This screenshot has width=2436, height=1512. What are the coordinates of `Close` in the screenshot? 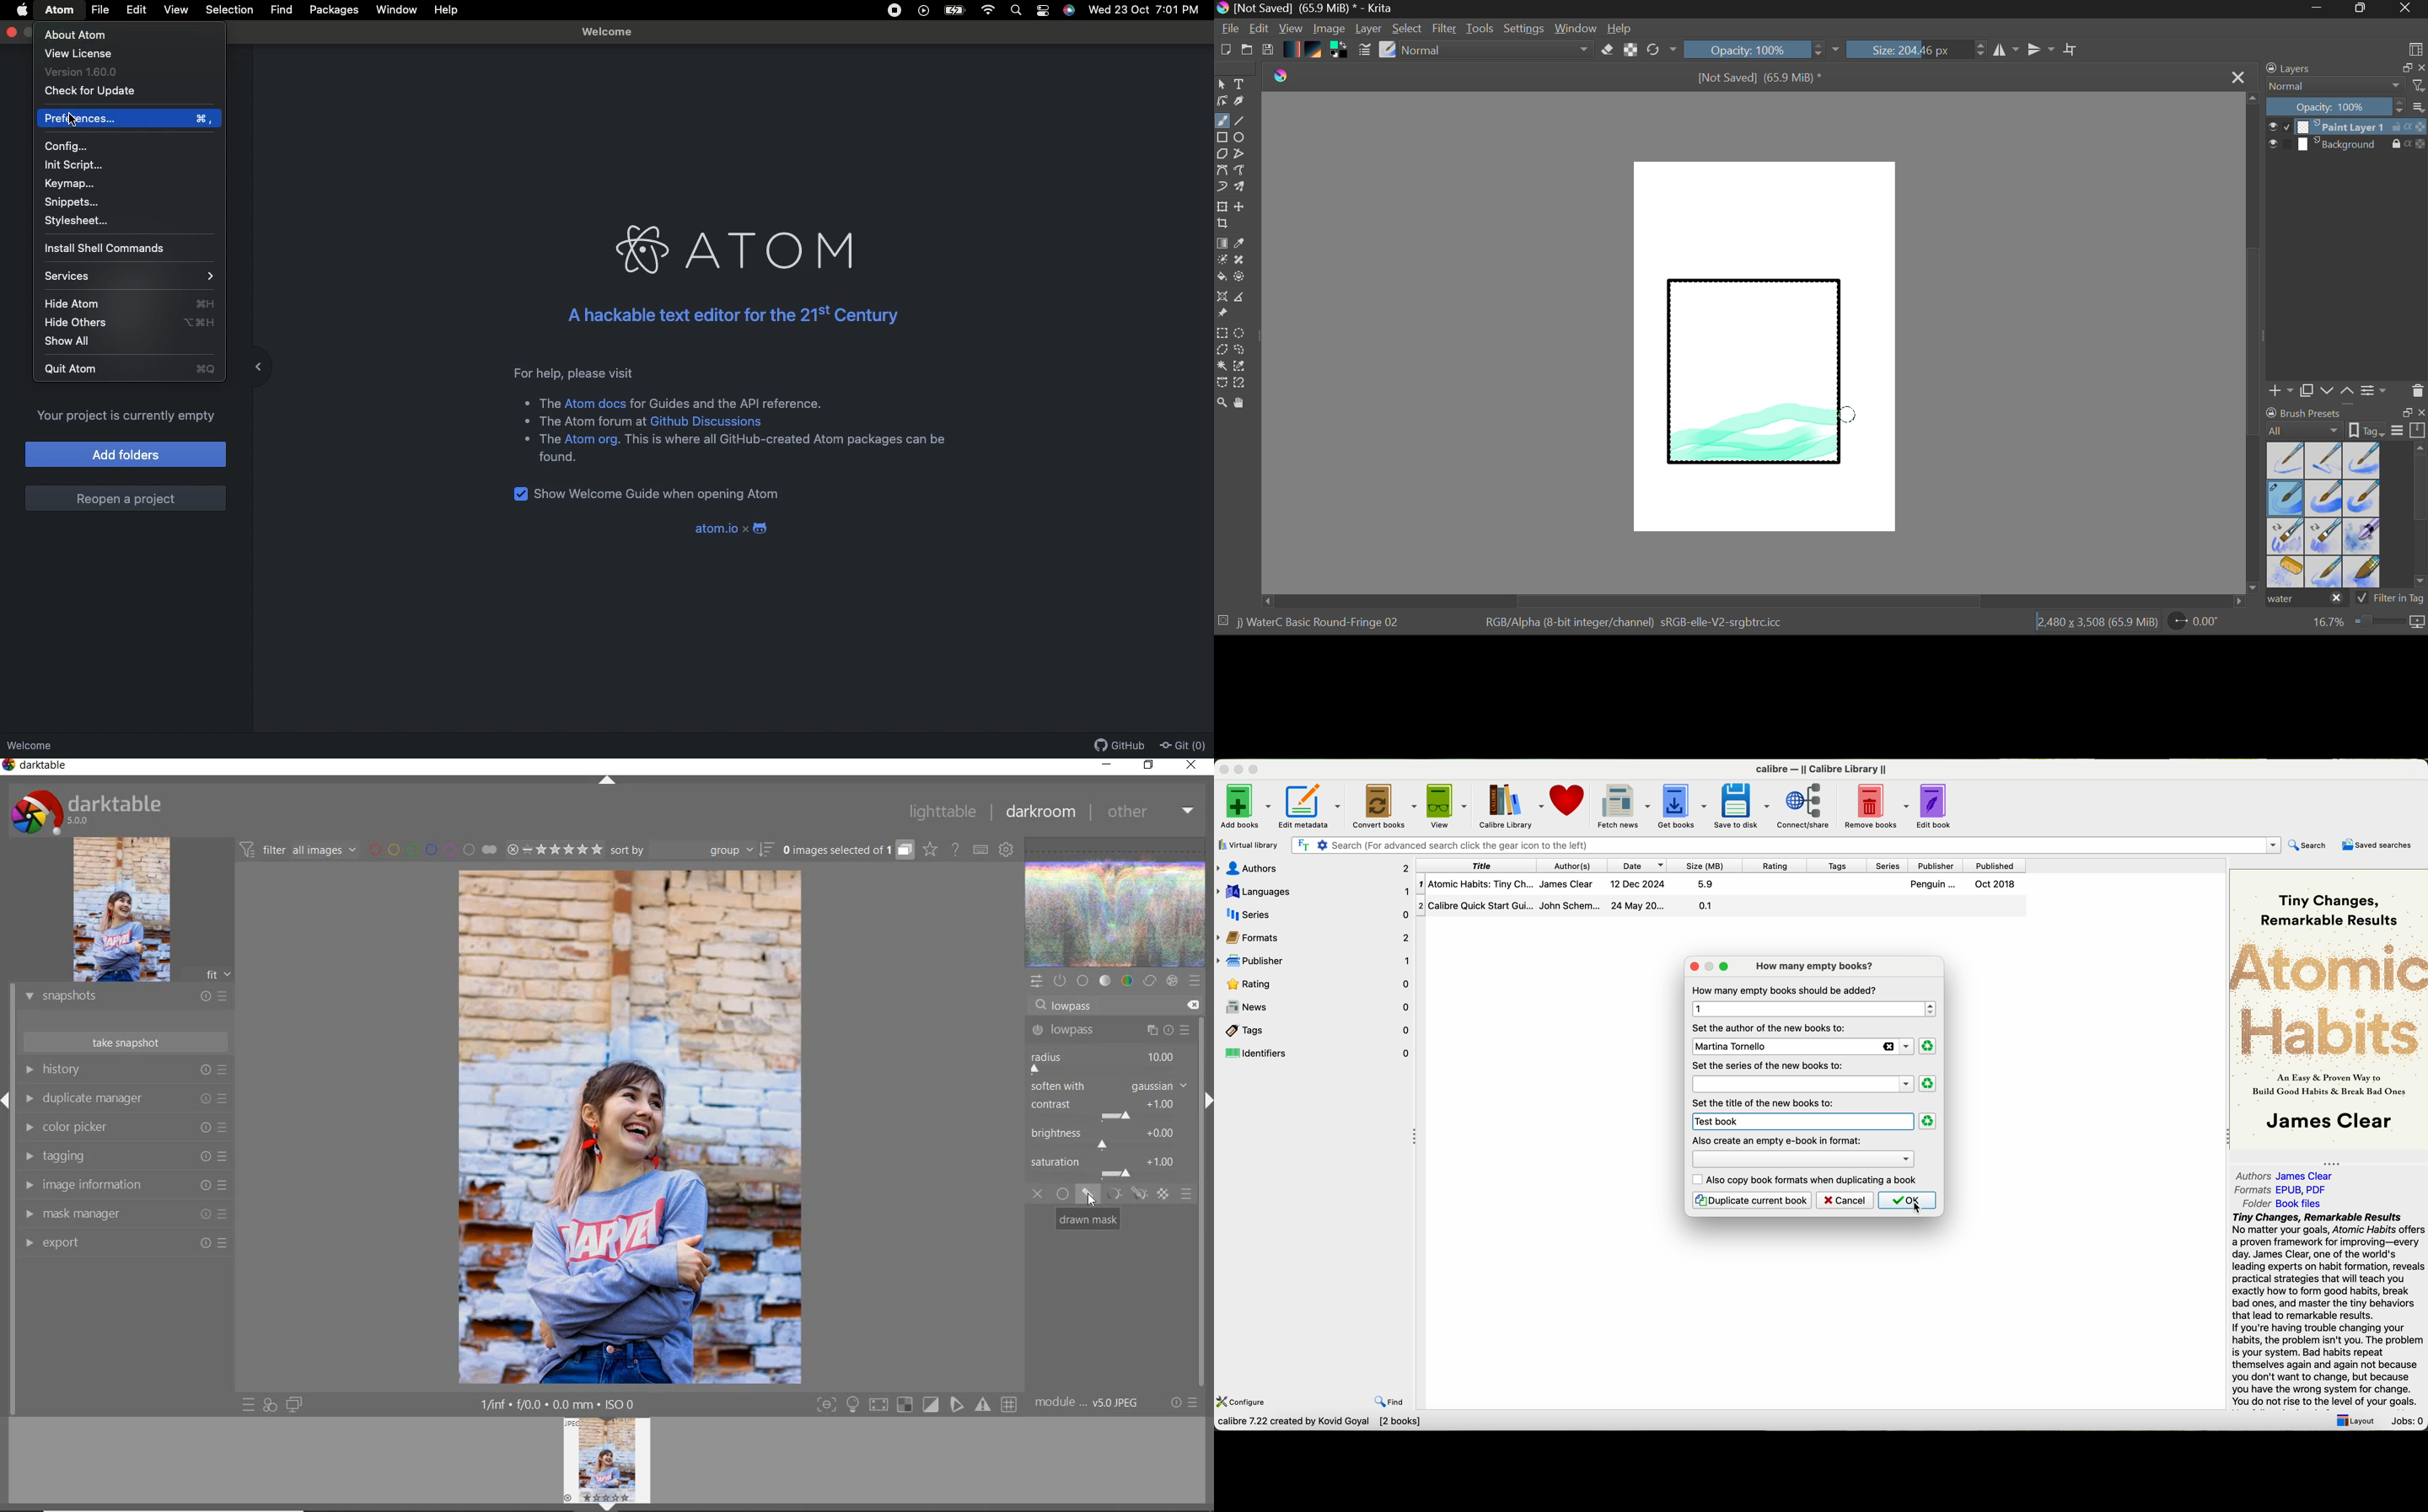 It's located at (2240, 76).